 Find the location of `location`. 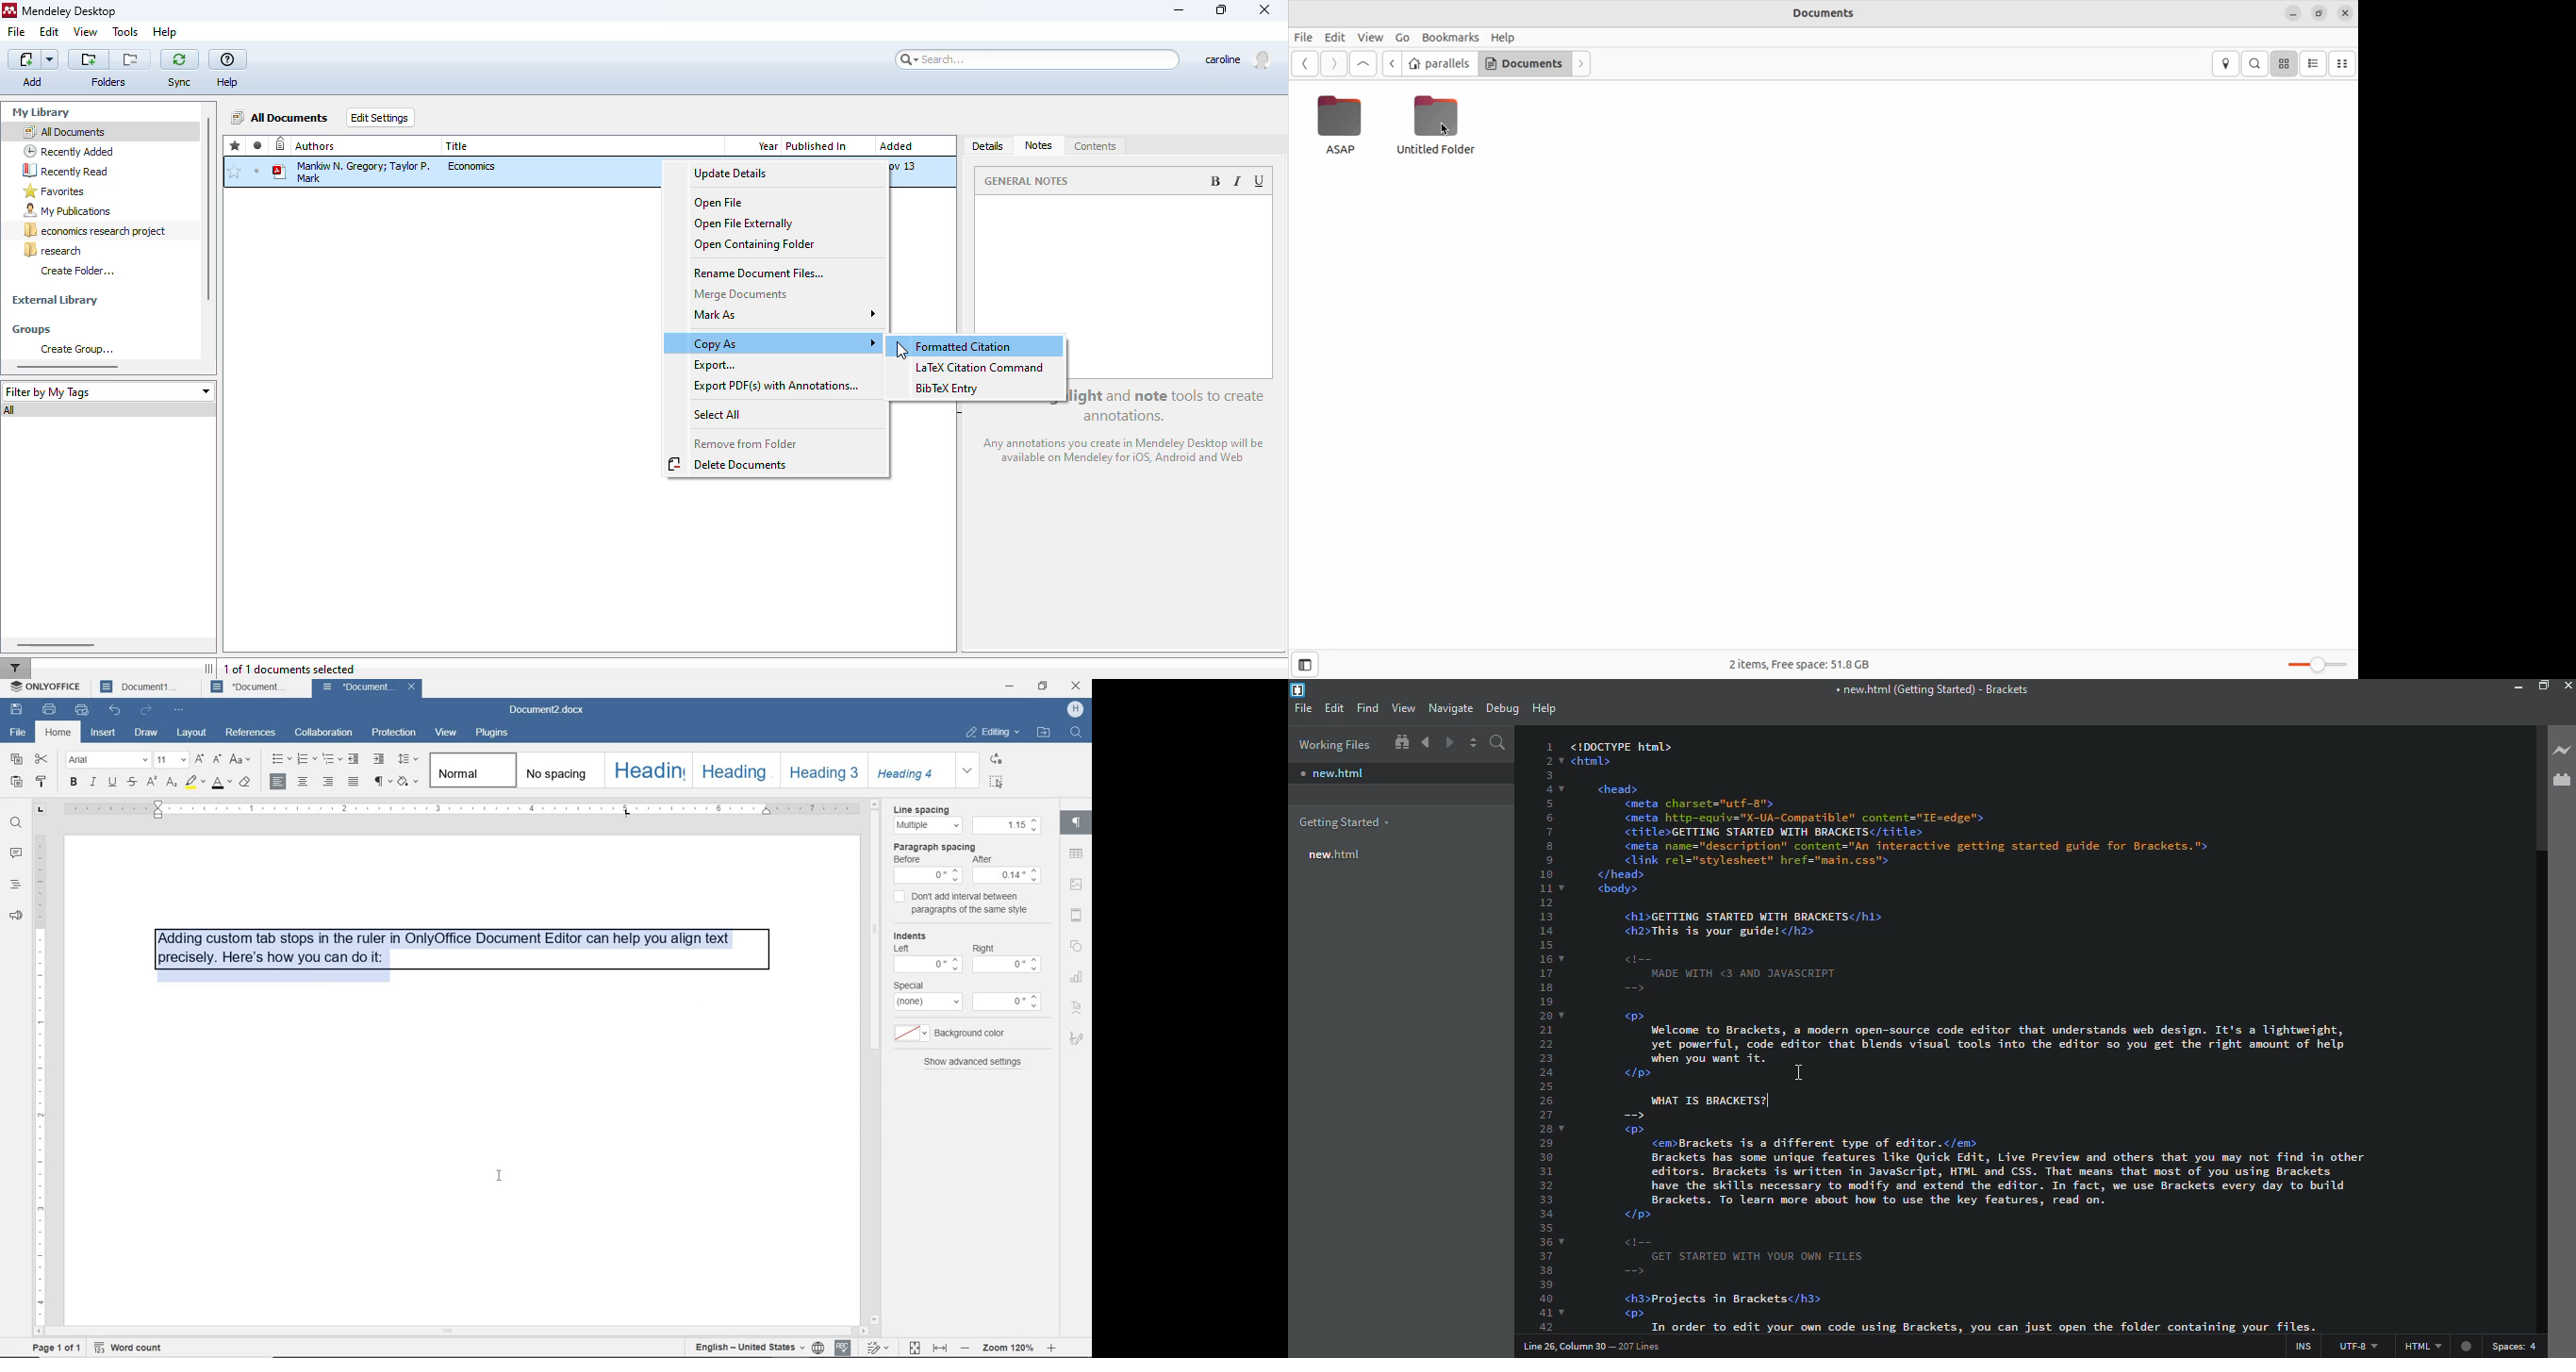

location is located at coordinates (2227, 63).